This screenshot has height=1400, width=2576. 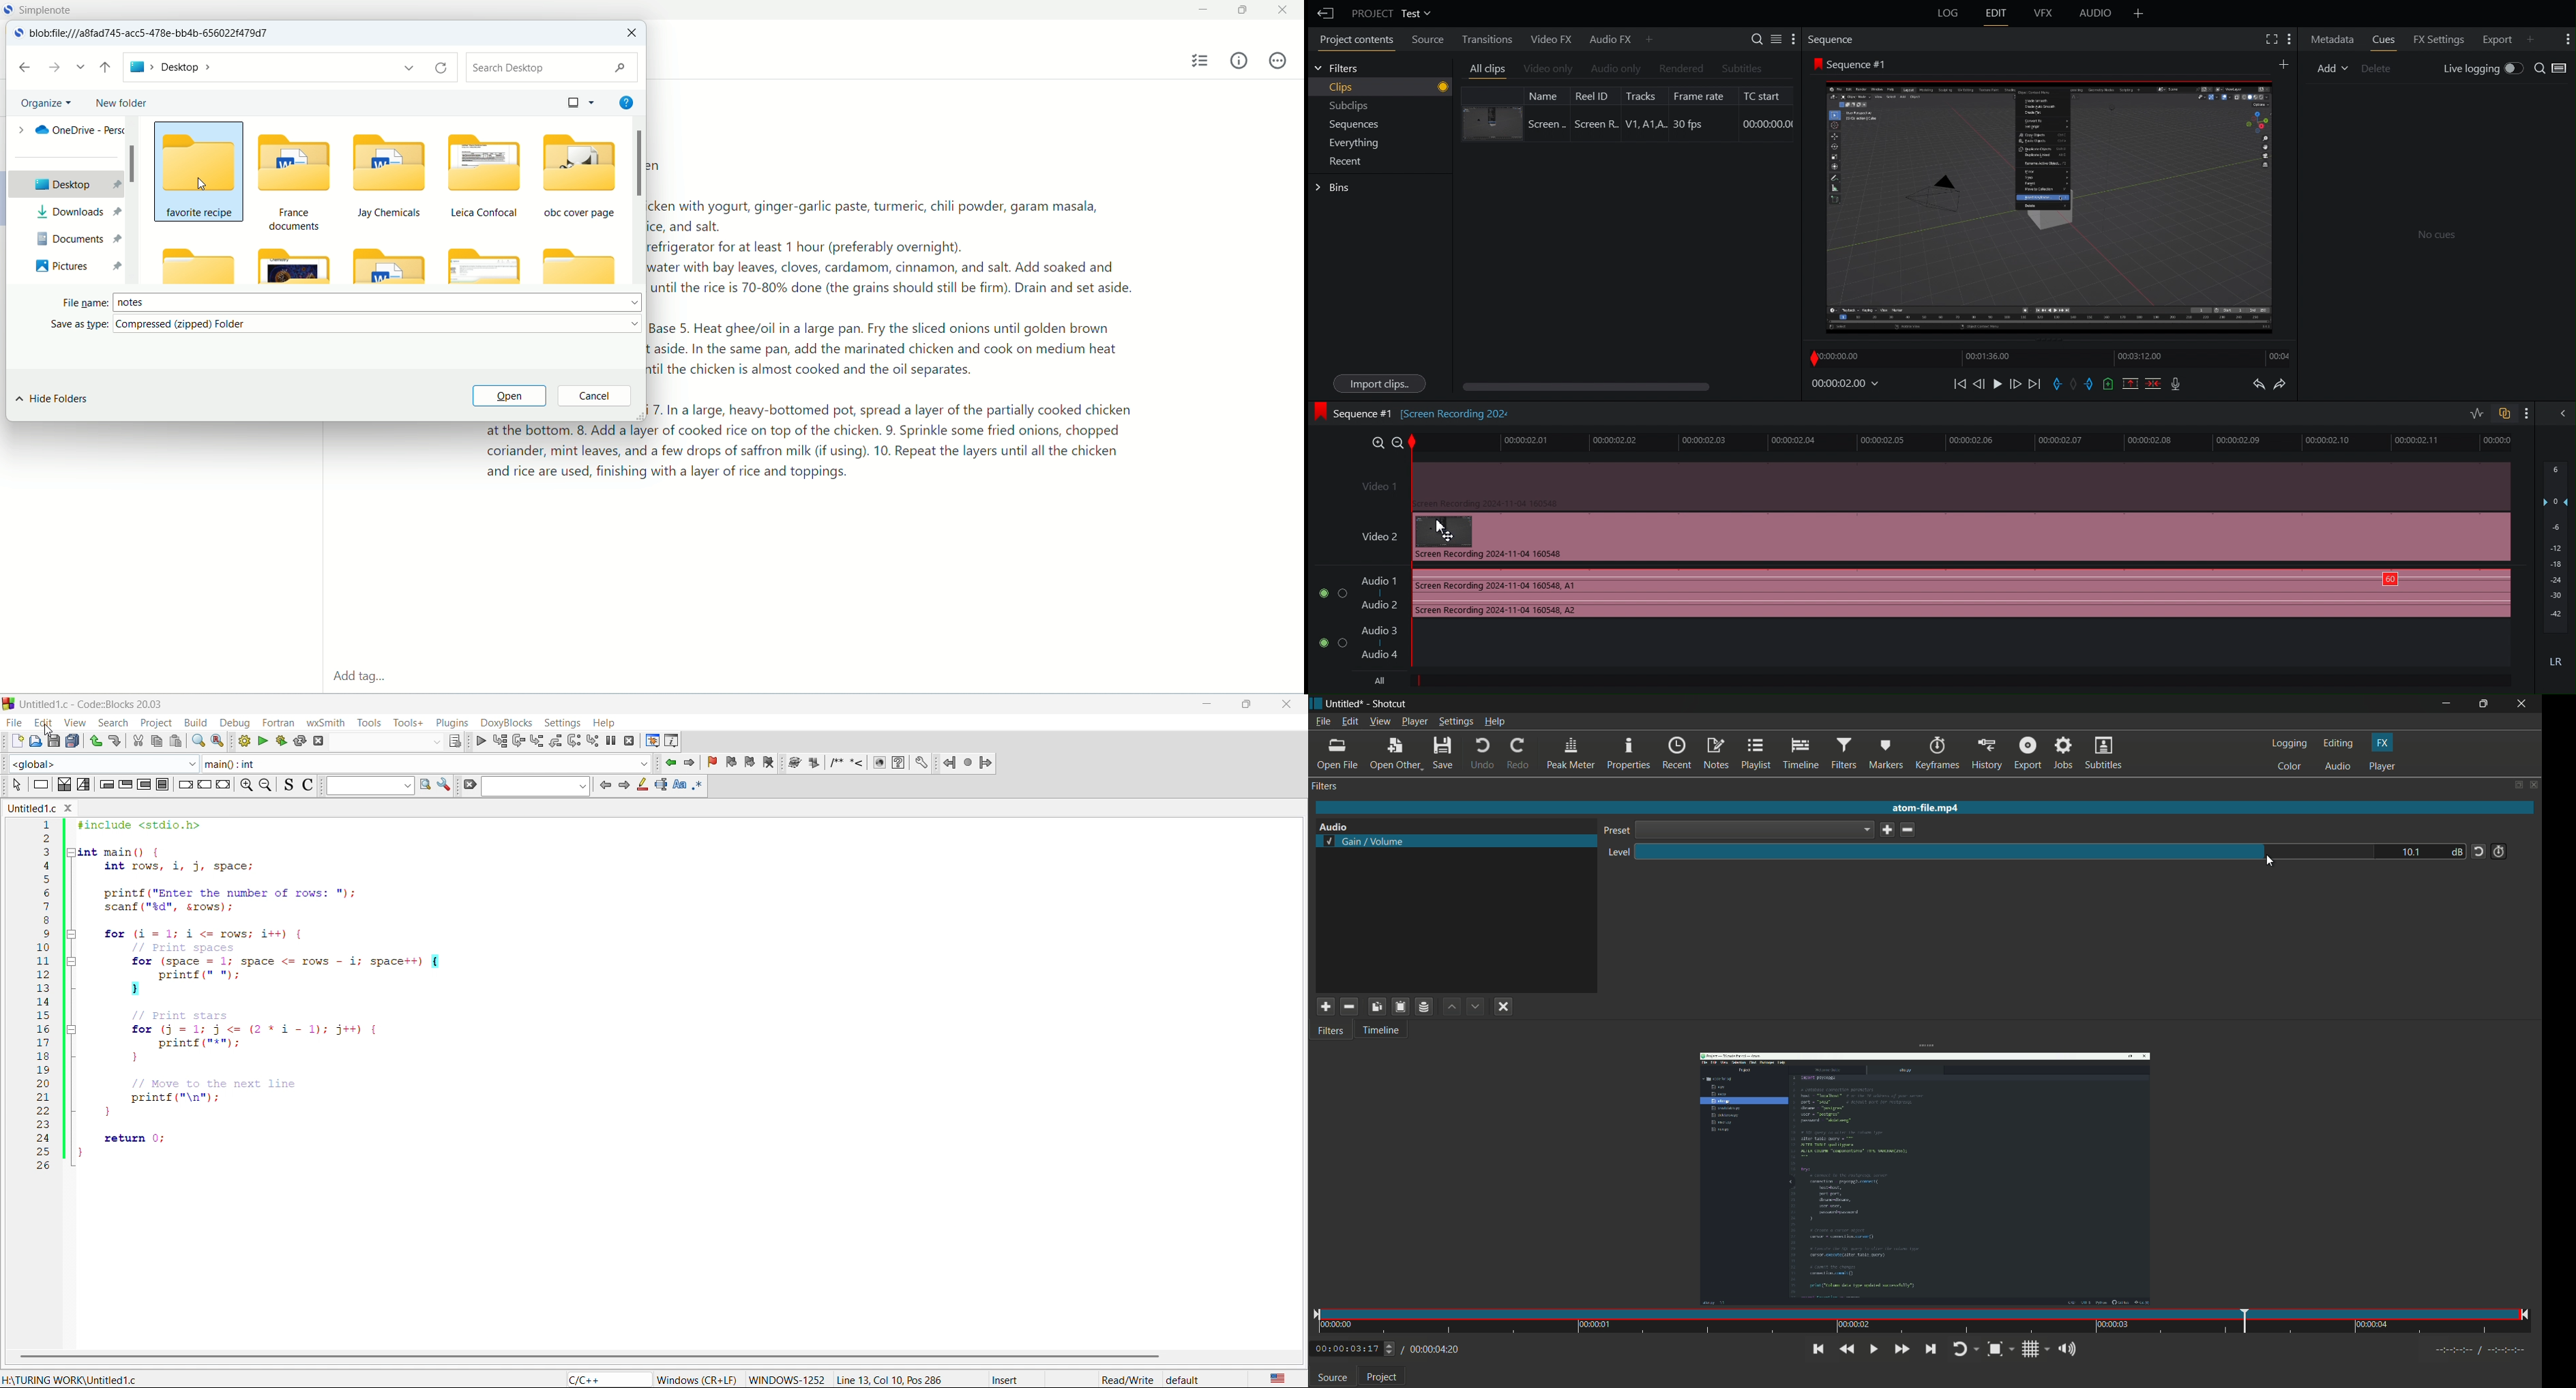 What do you see at coordinates (1324, 11) in the screenshot?
I see `Back` at bounding box center [1324, 11].